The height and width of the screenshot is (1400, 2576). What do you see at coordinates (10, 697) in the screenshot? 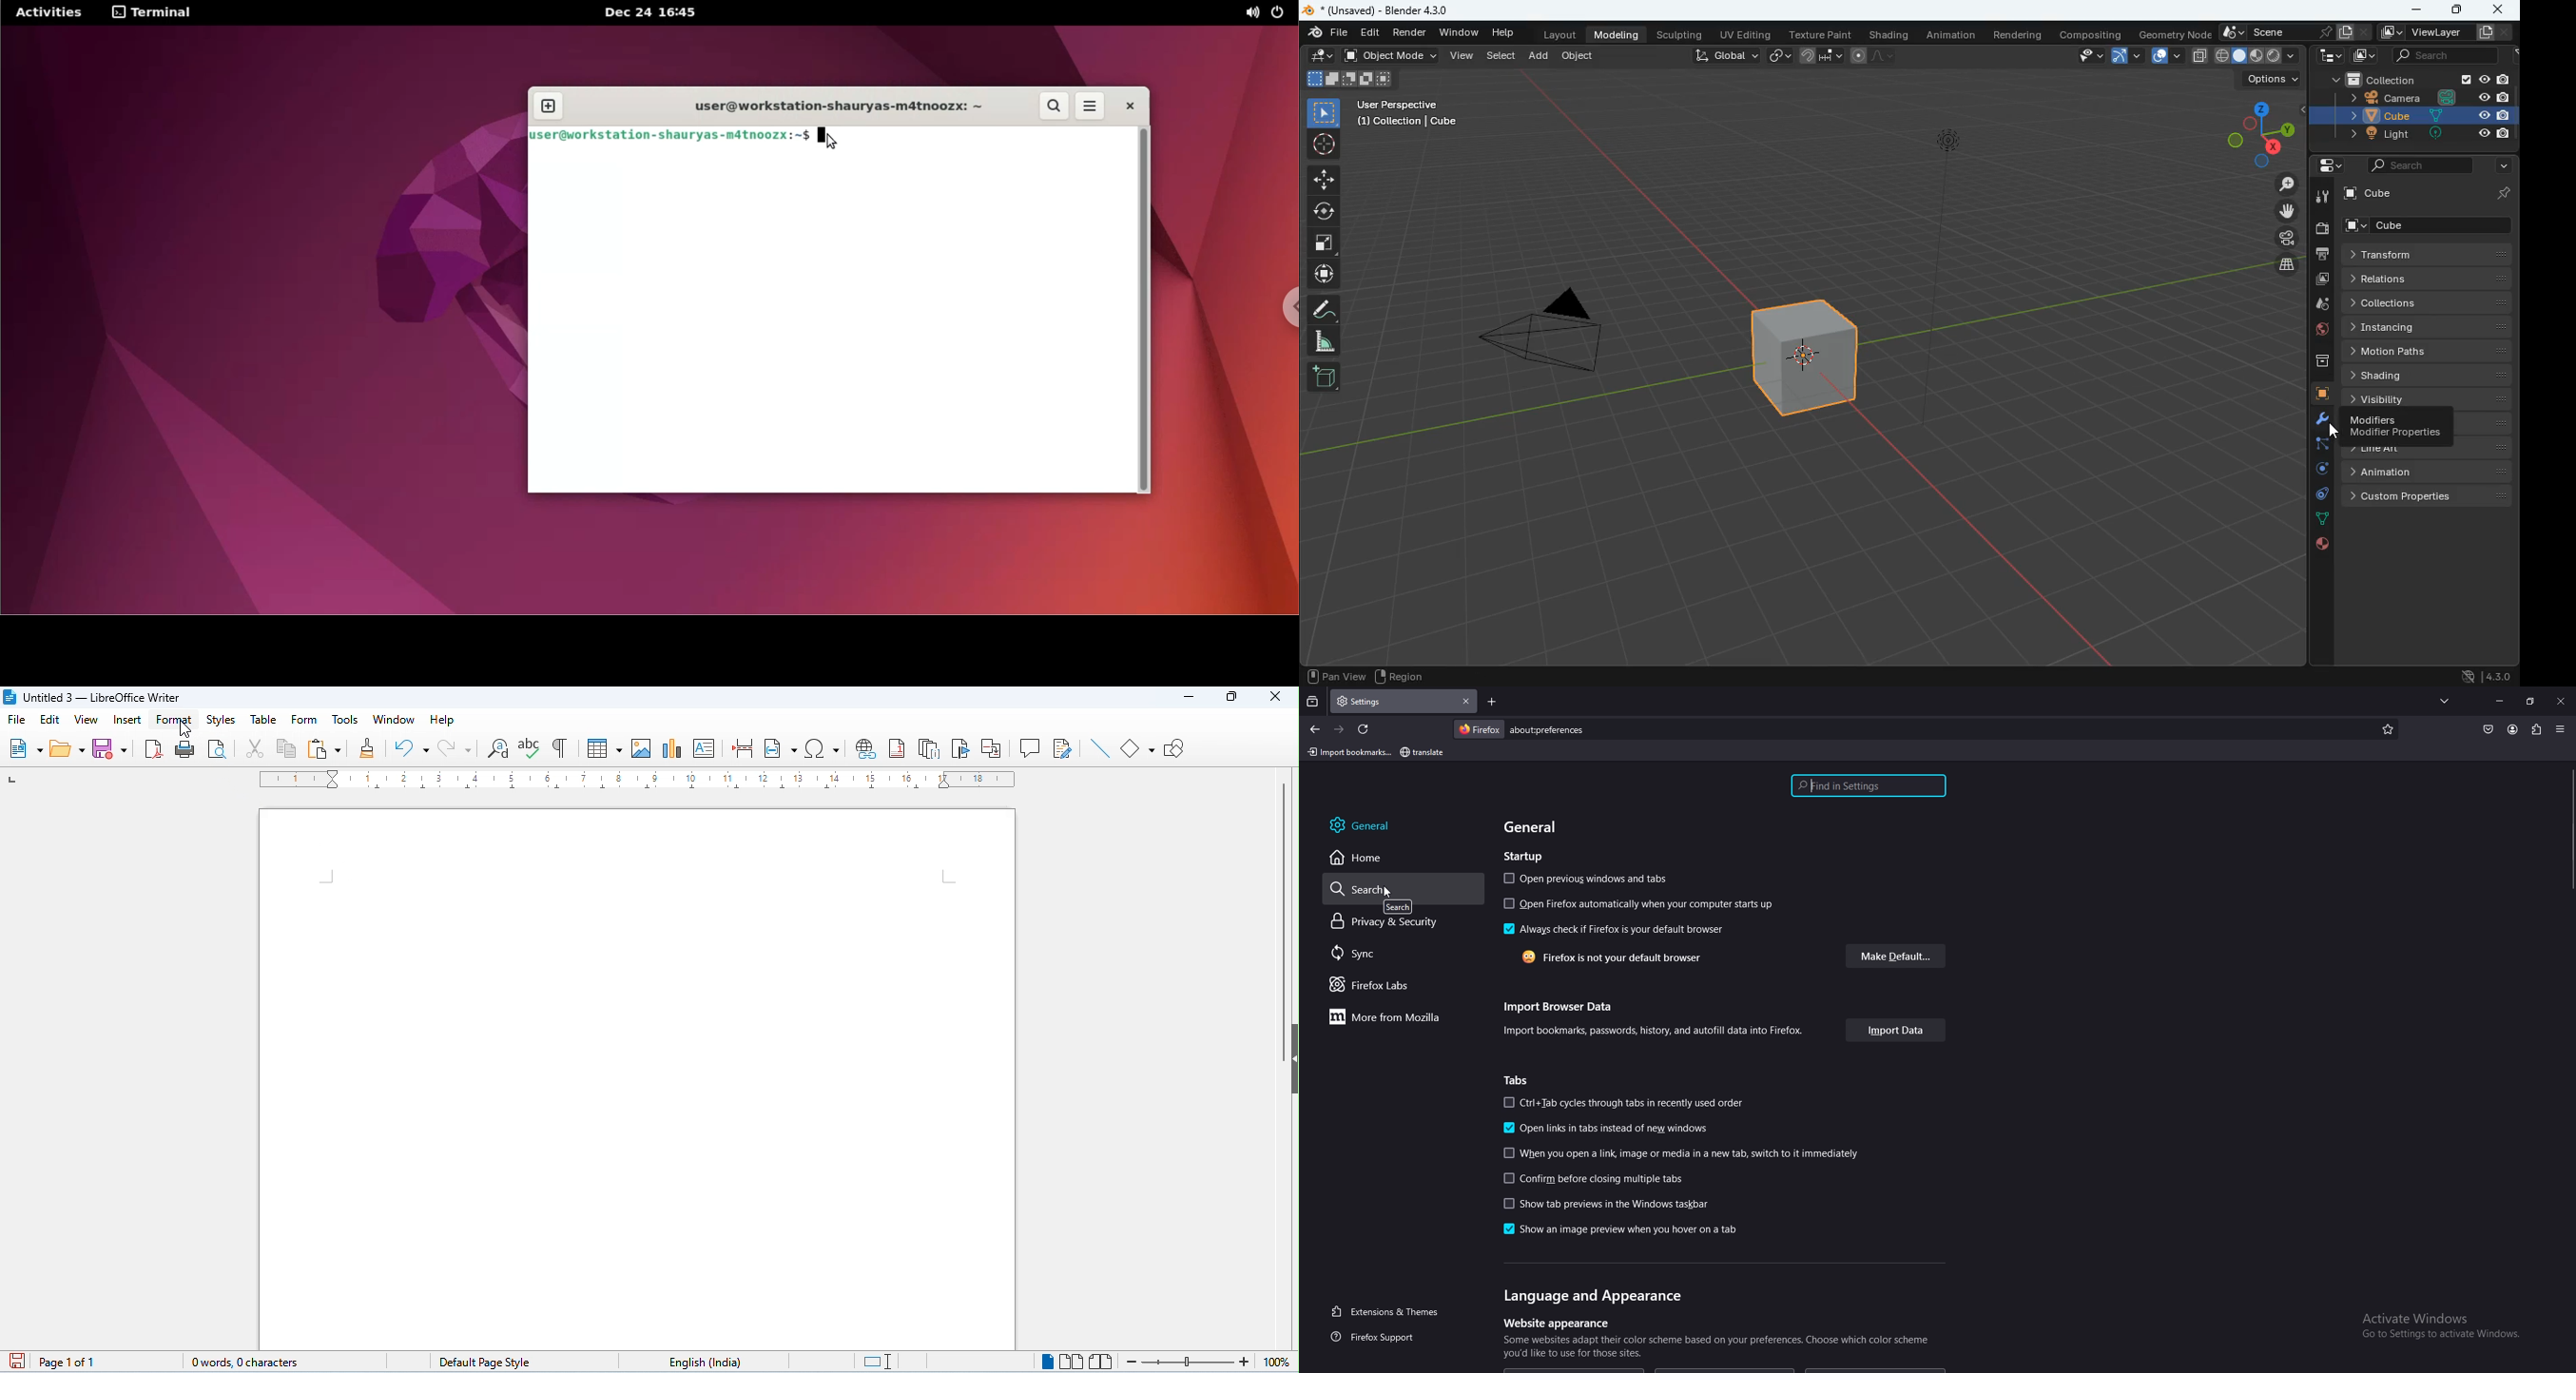
I see `logo` at bounding box center [10, 697].